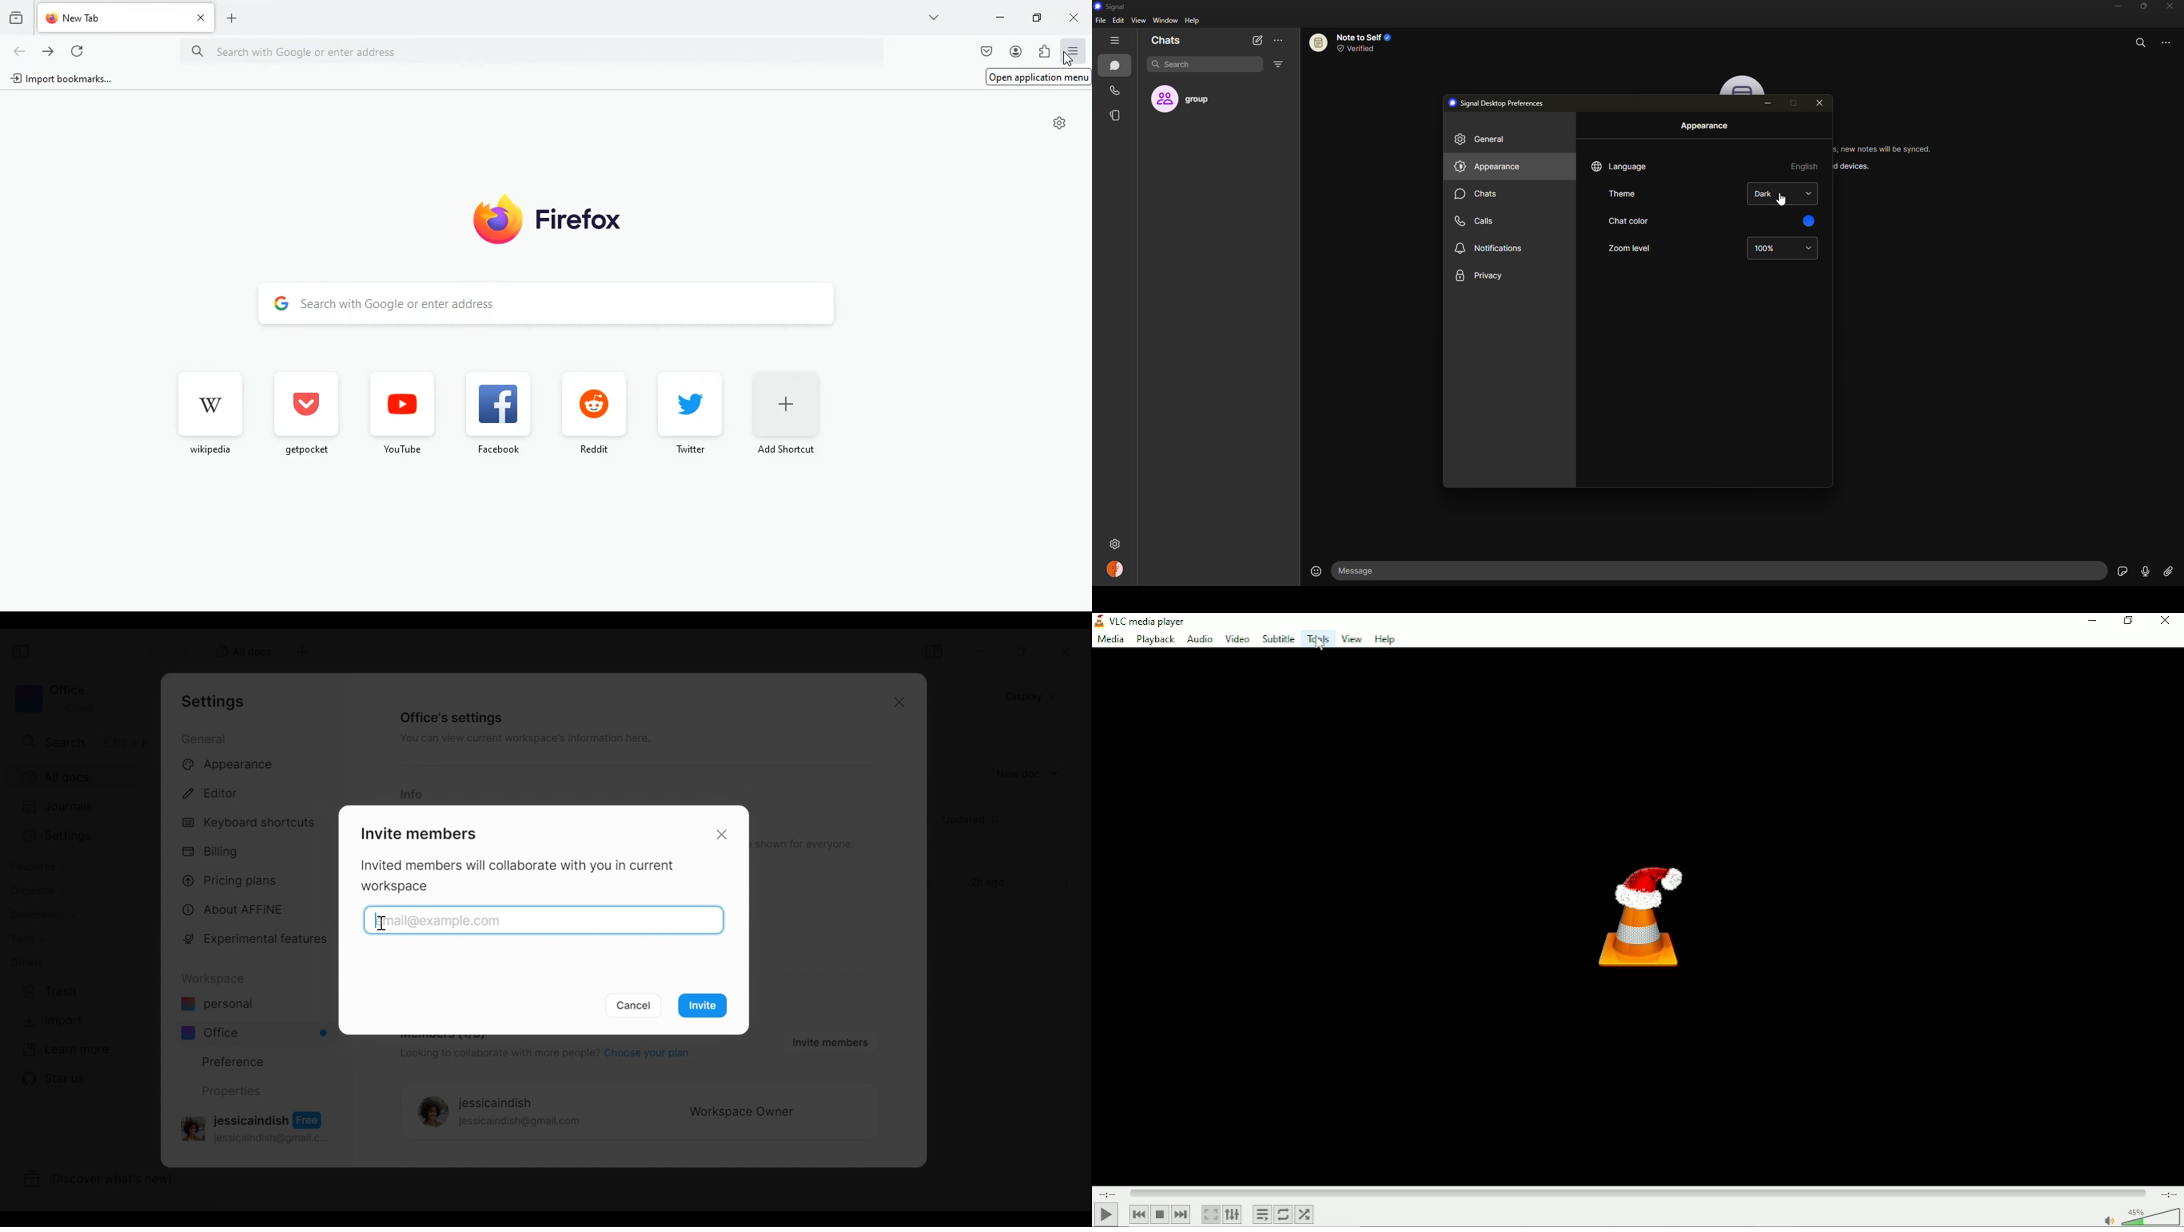 Image resolution: width=2184 pixels, height=1232 pixels. What do you see at coordinates (1028, 774) in the screenshot?
I see `New document` at bounding box center [1028, 774].